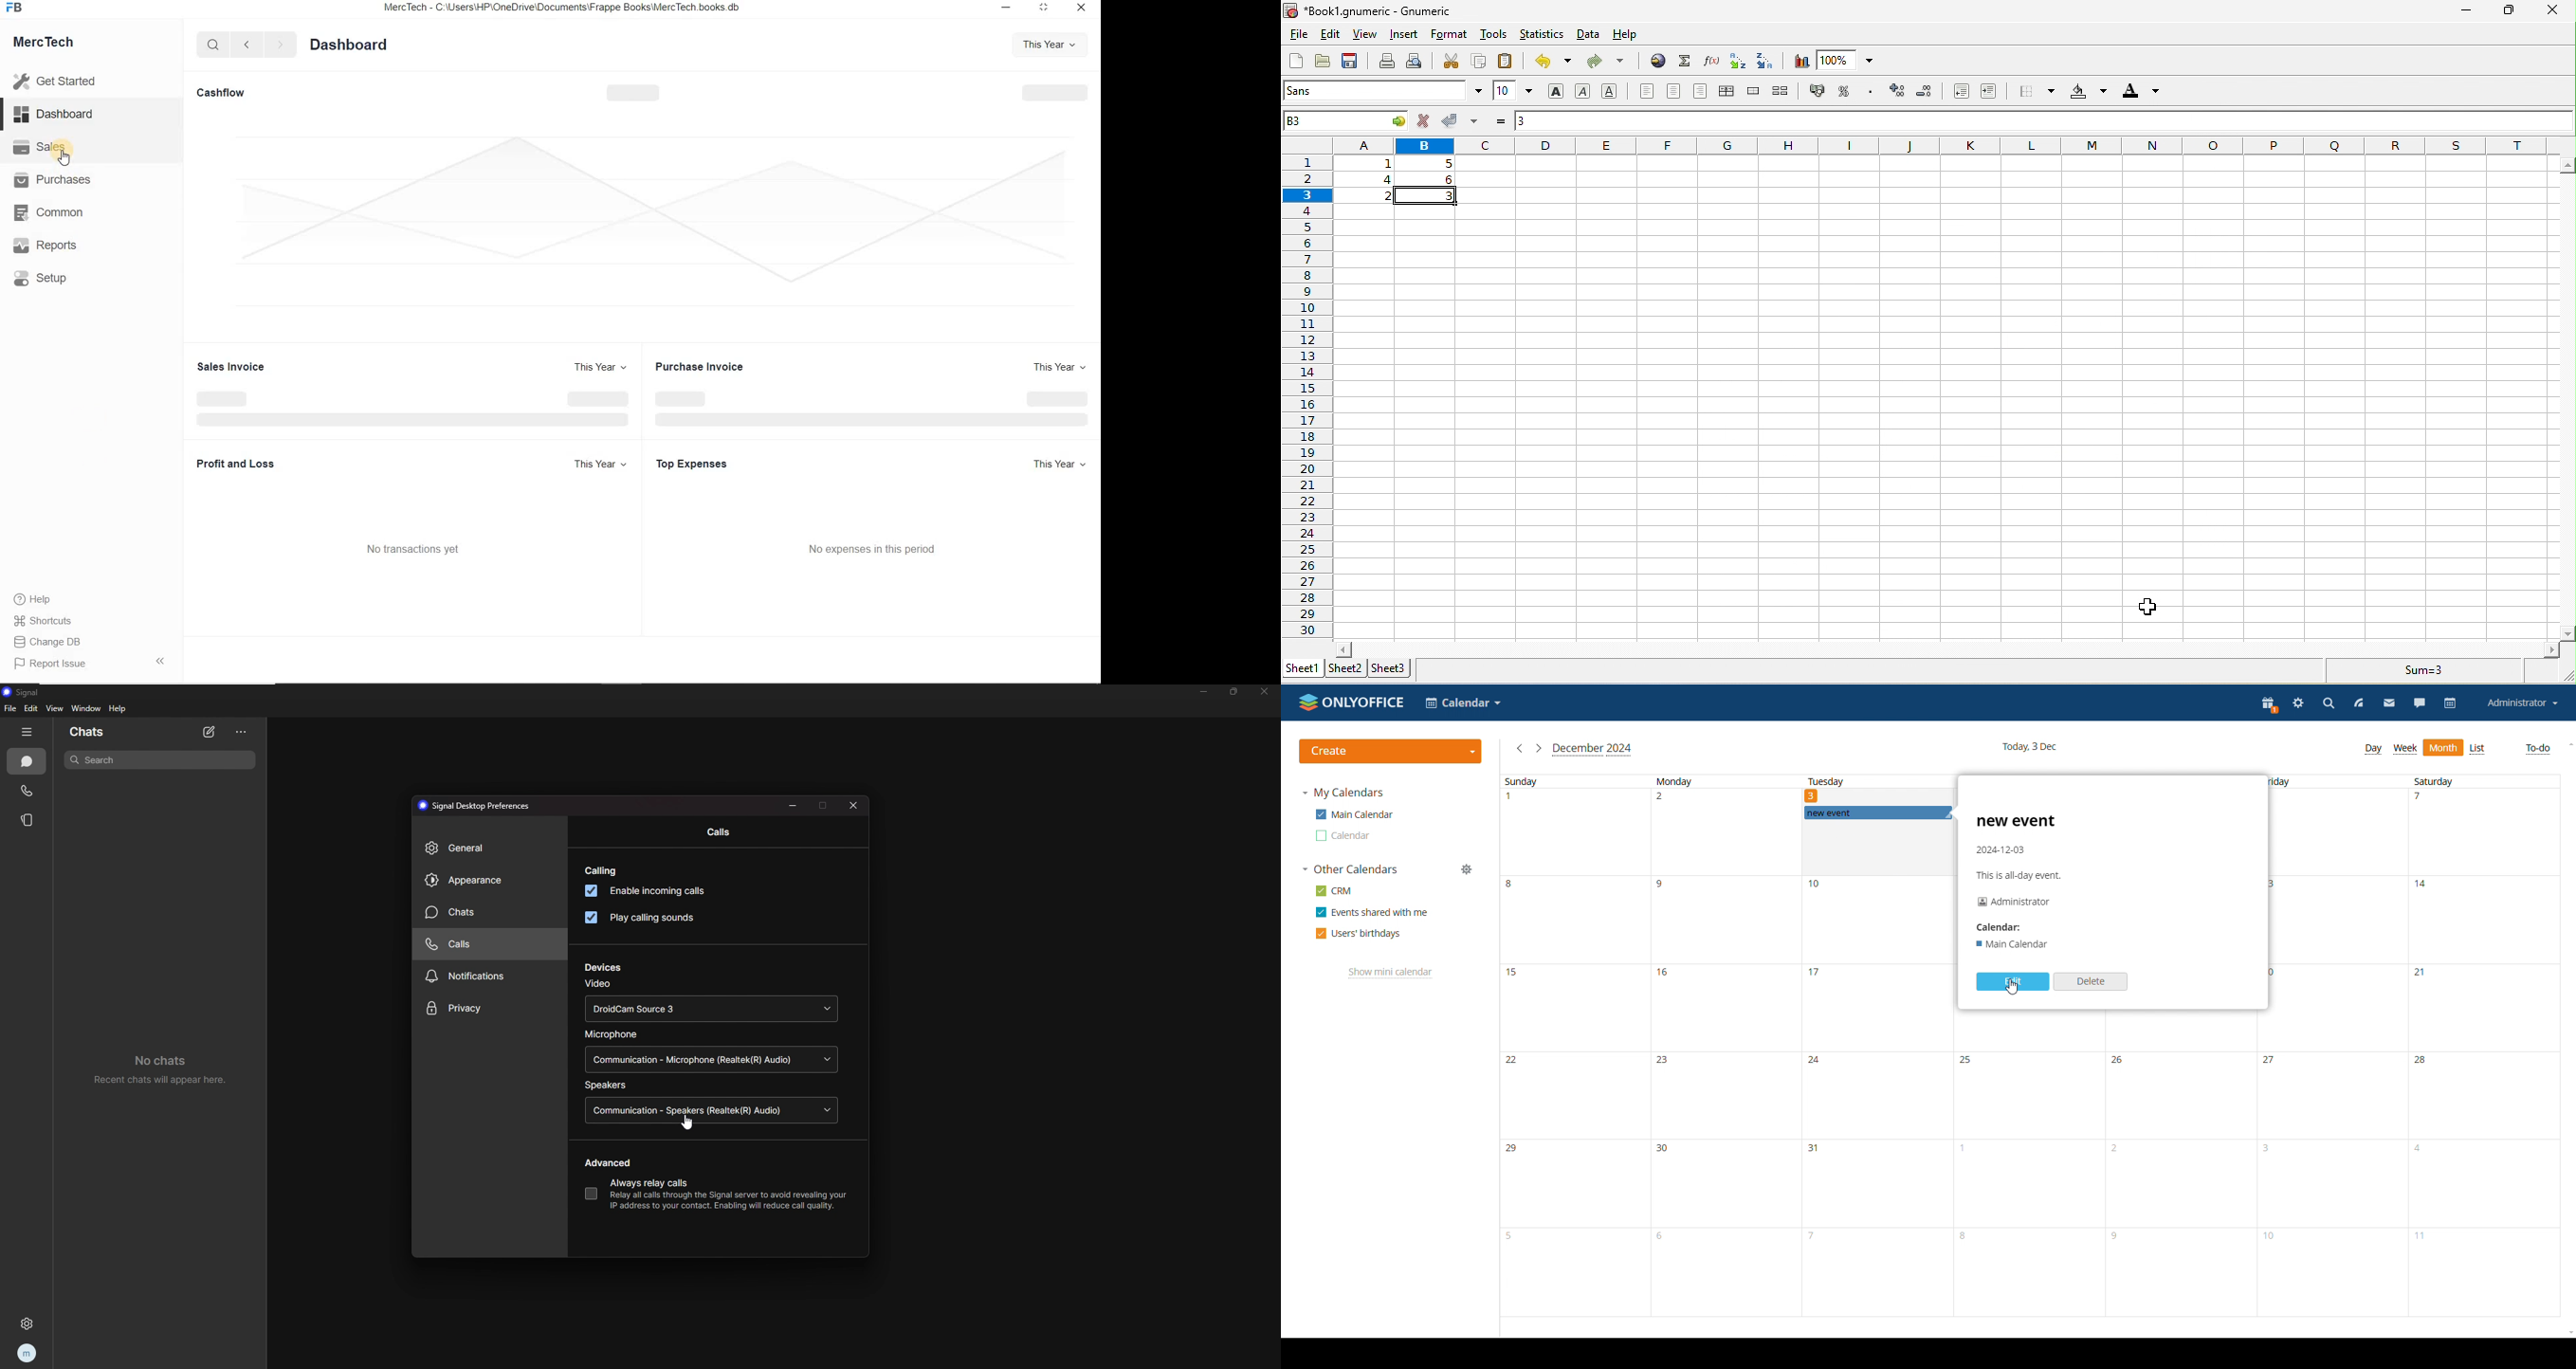 The height and width of the screenshot is (1372, 2576). Describe the element at coordinates (1297, 34) in the screenshot. I see `file` at that location.